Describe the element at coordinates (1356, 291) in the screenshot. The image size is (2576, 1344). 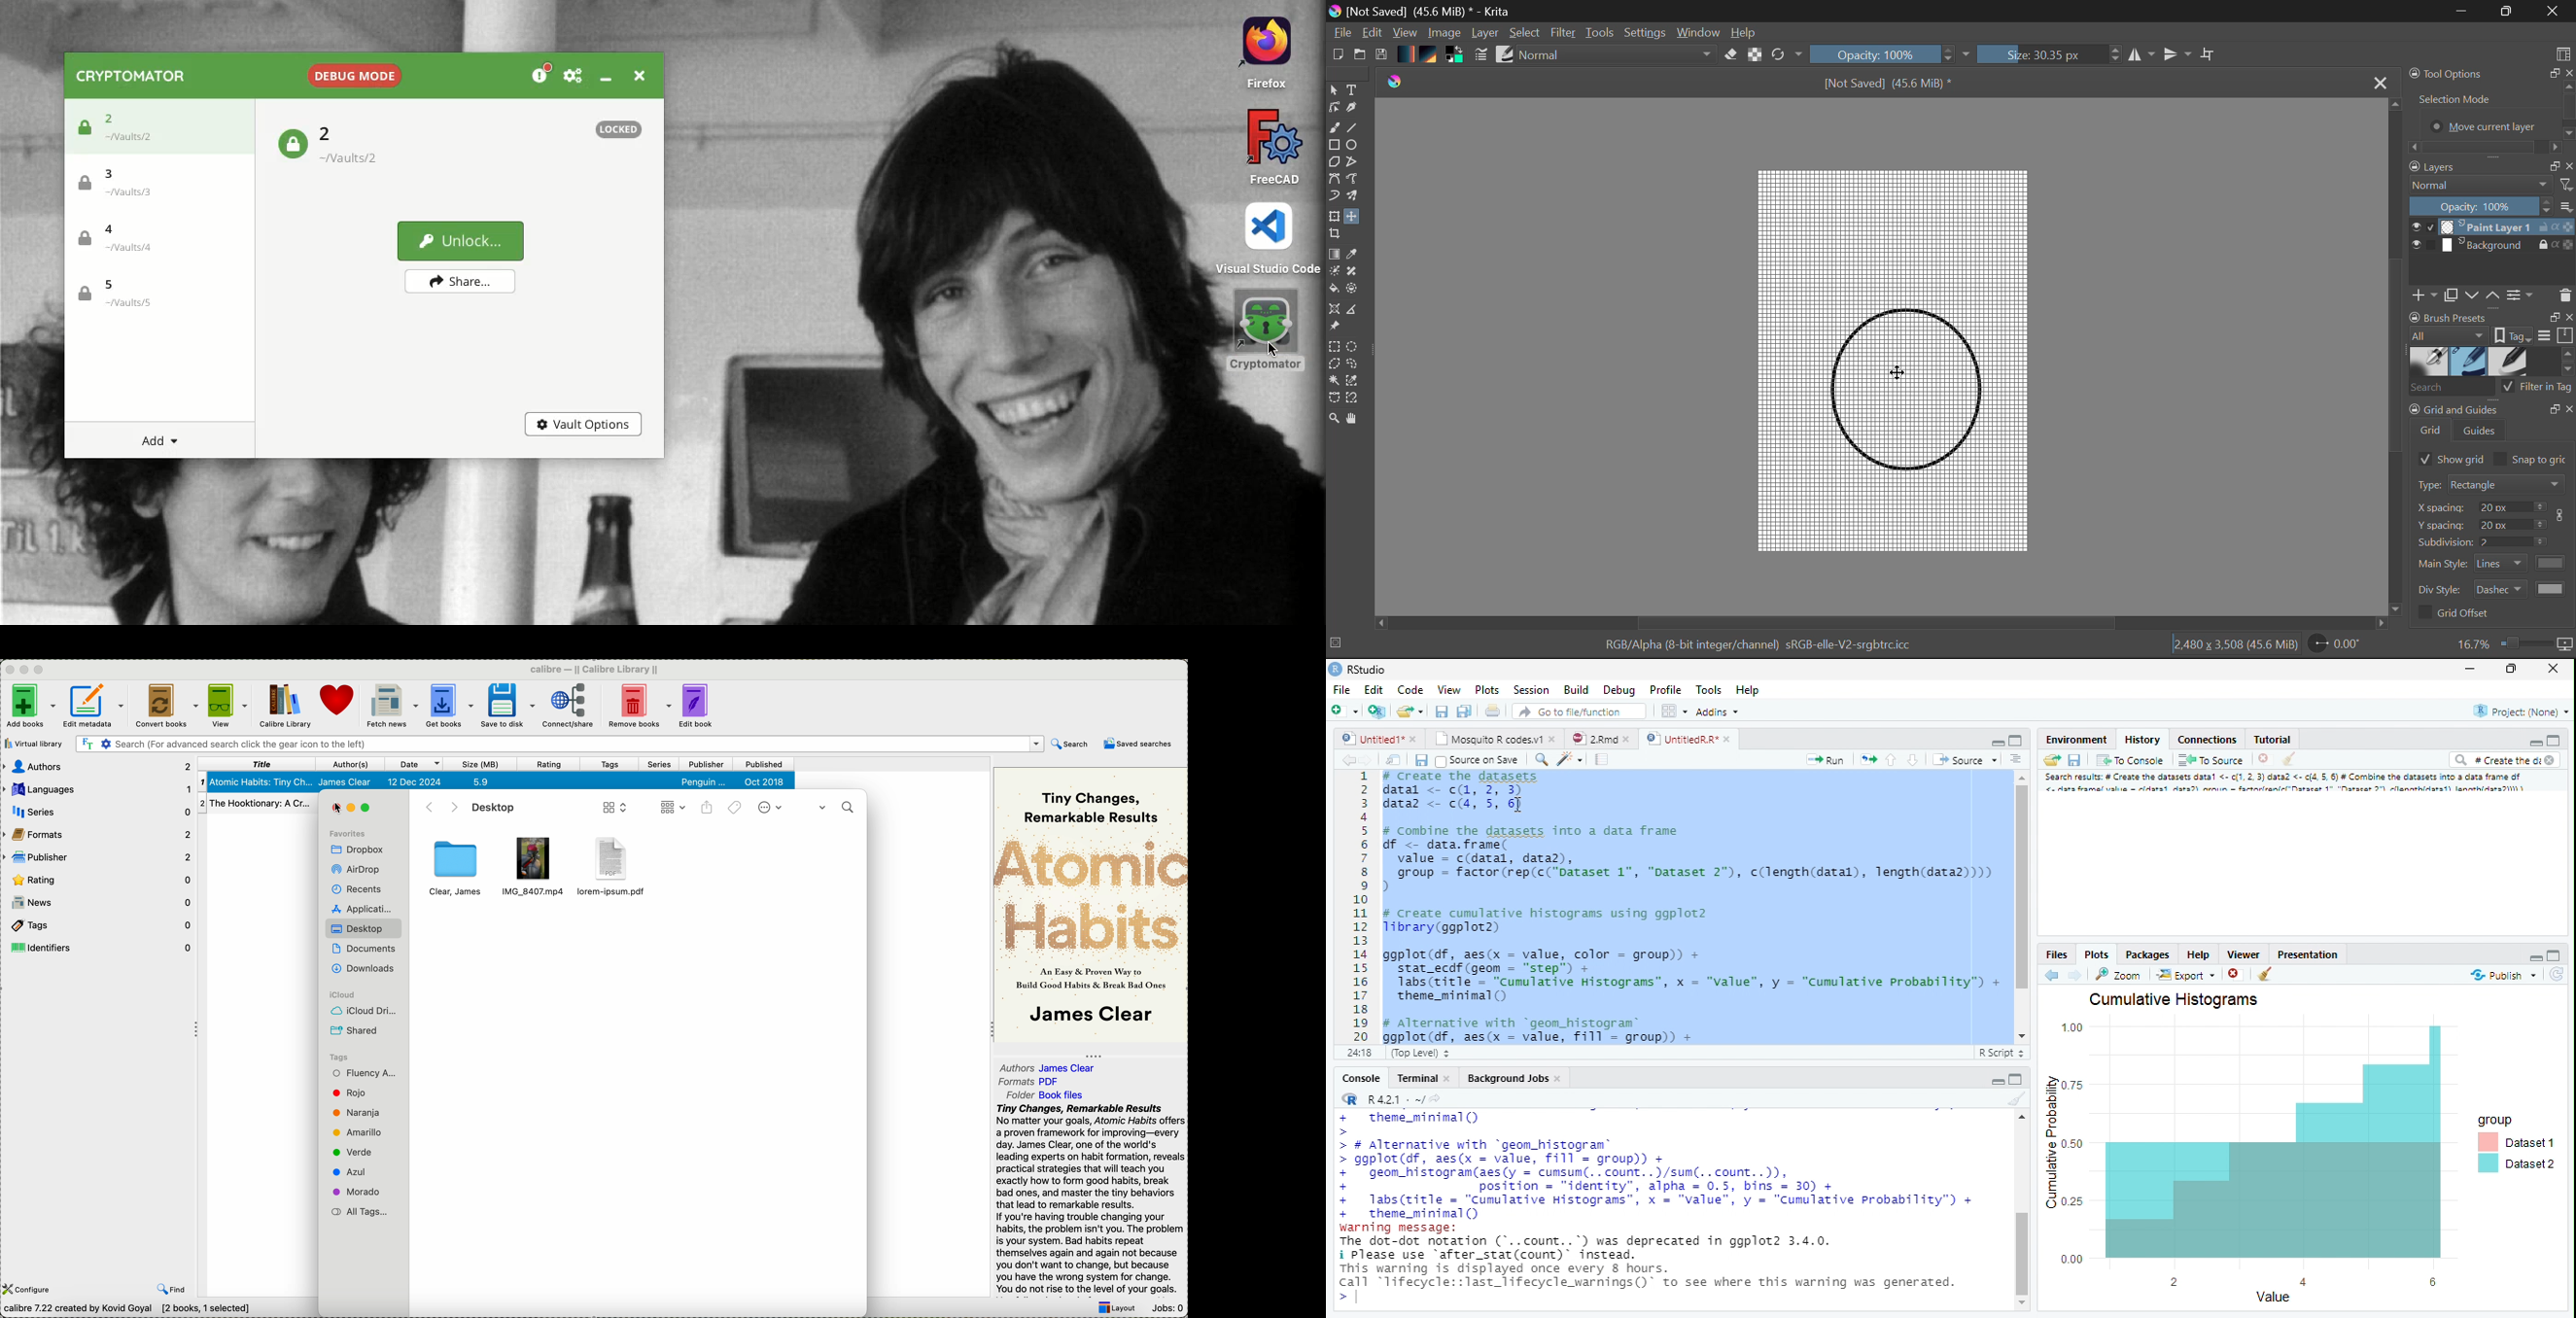
I see `Enclose and Fill` at that location.